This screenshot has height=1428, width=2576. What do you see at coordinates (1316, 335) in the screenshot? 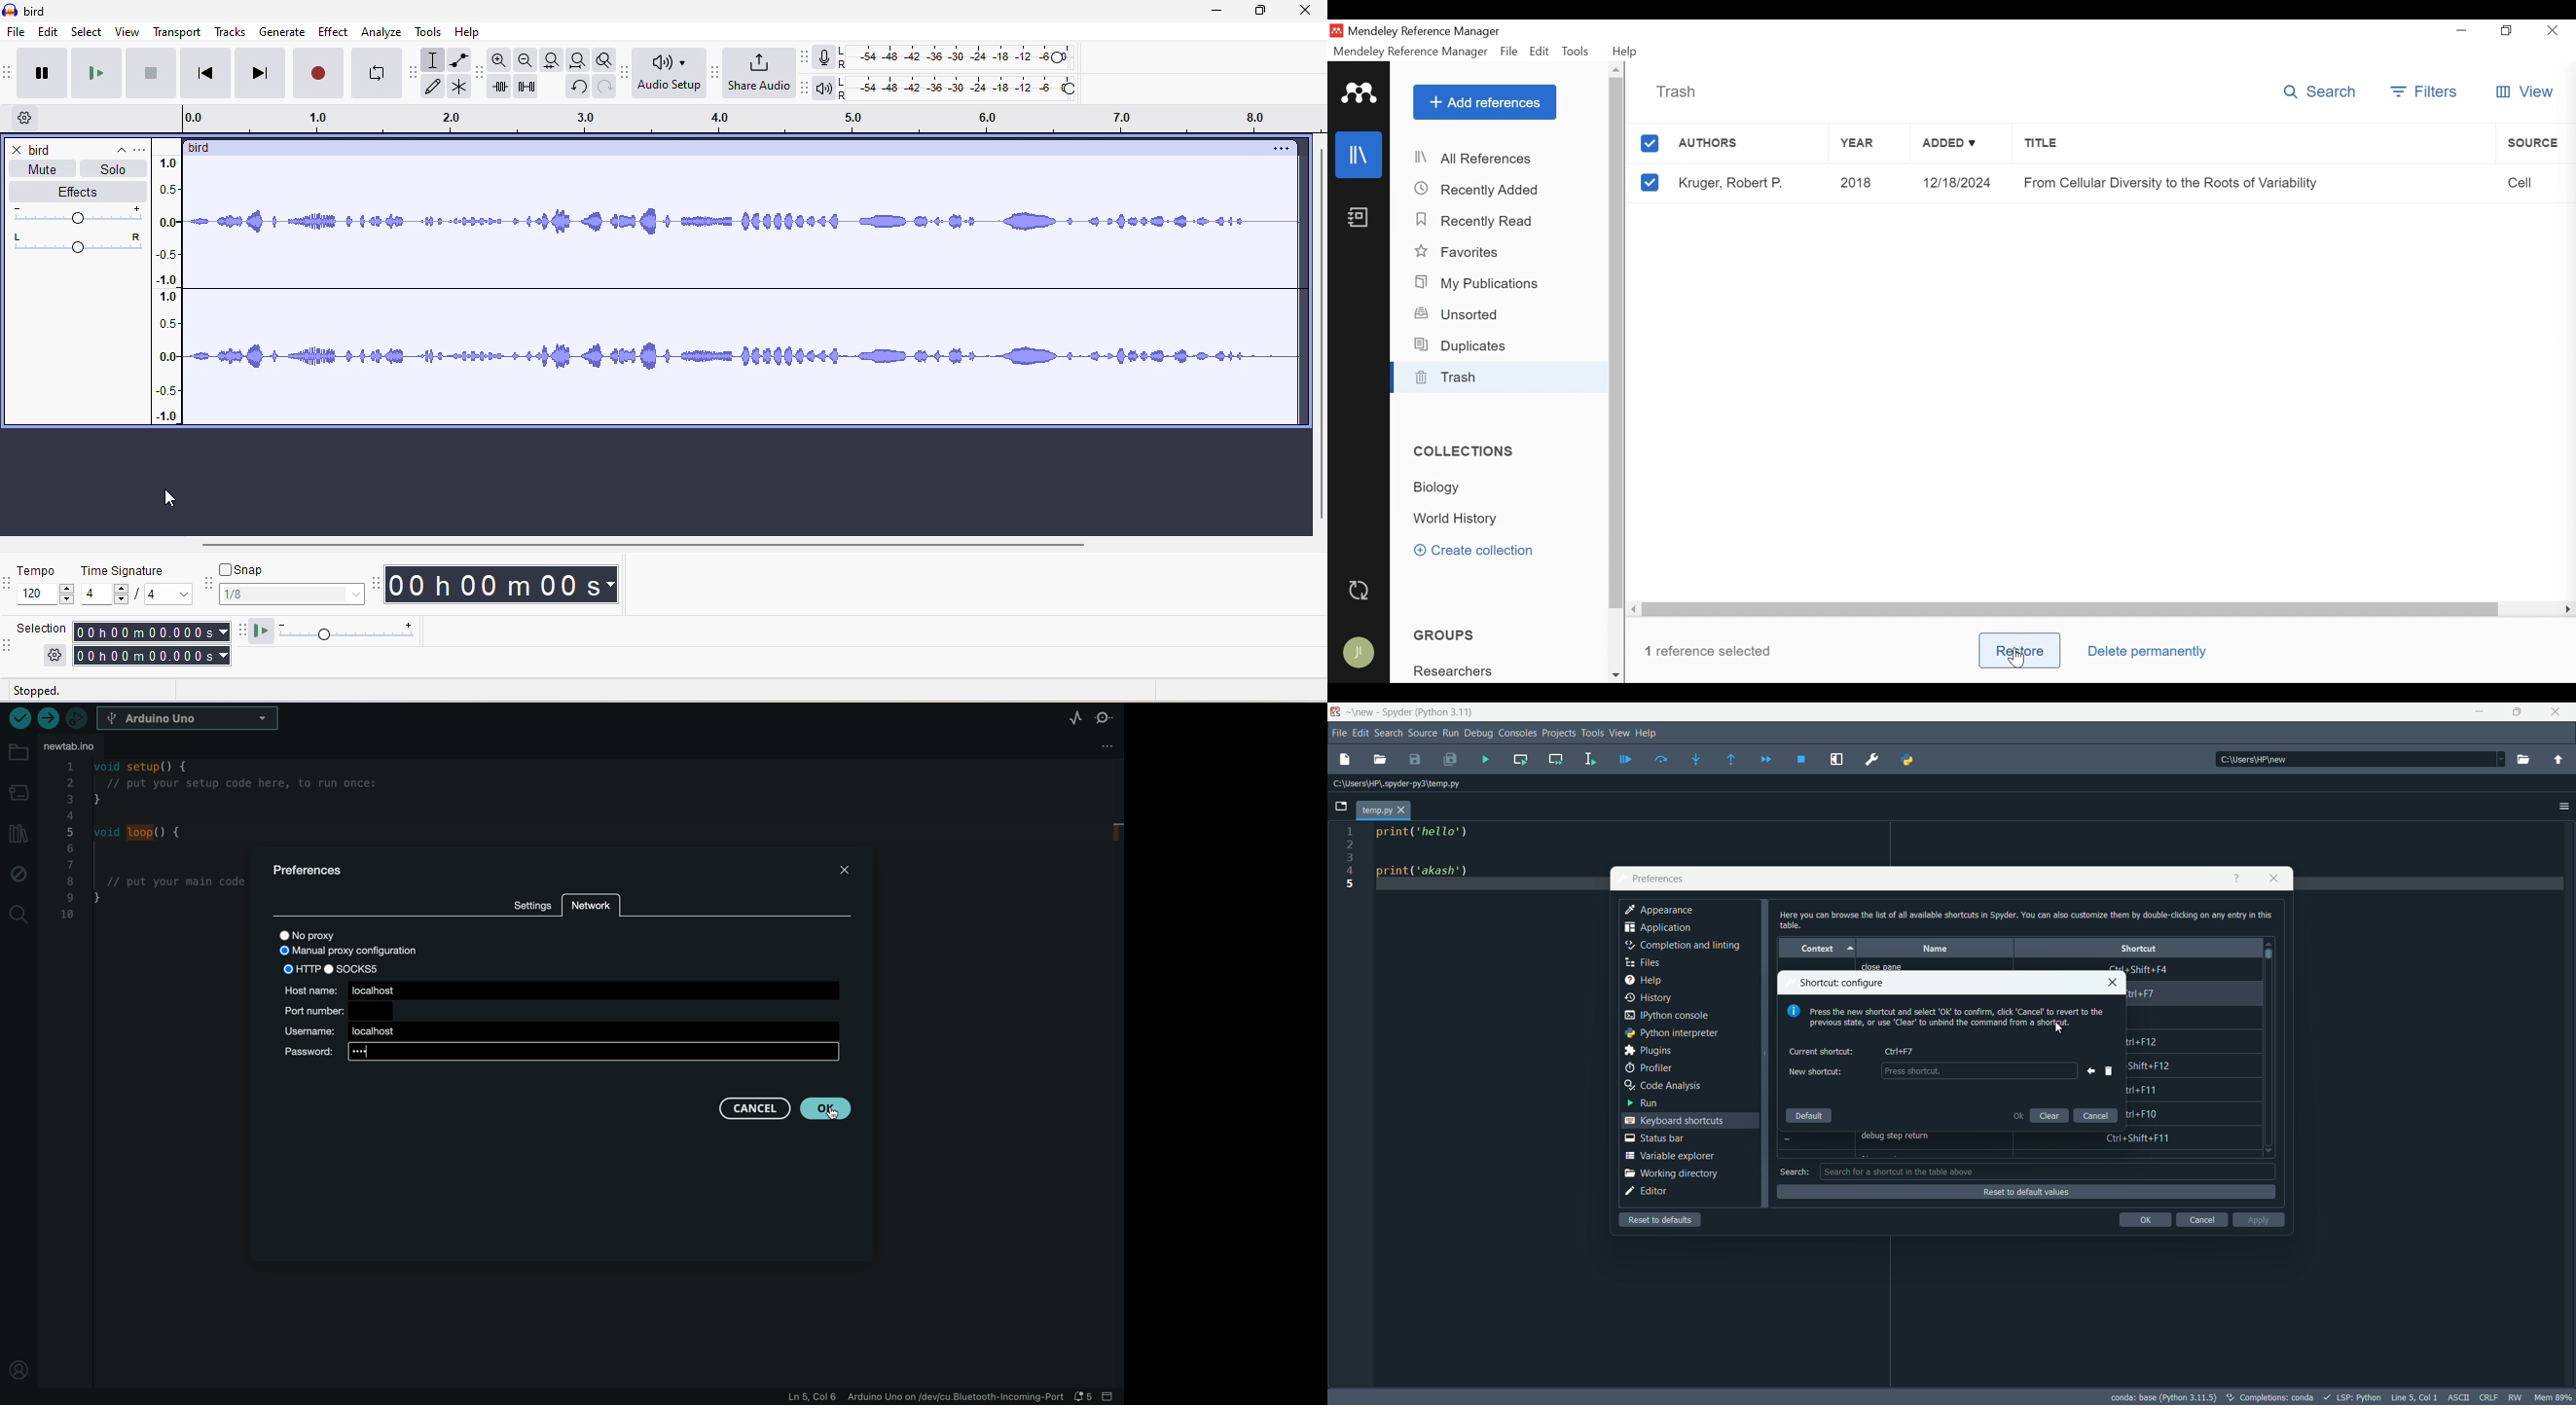
I see `vertical scroll bar` at bounding box center [1316, 335].